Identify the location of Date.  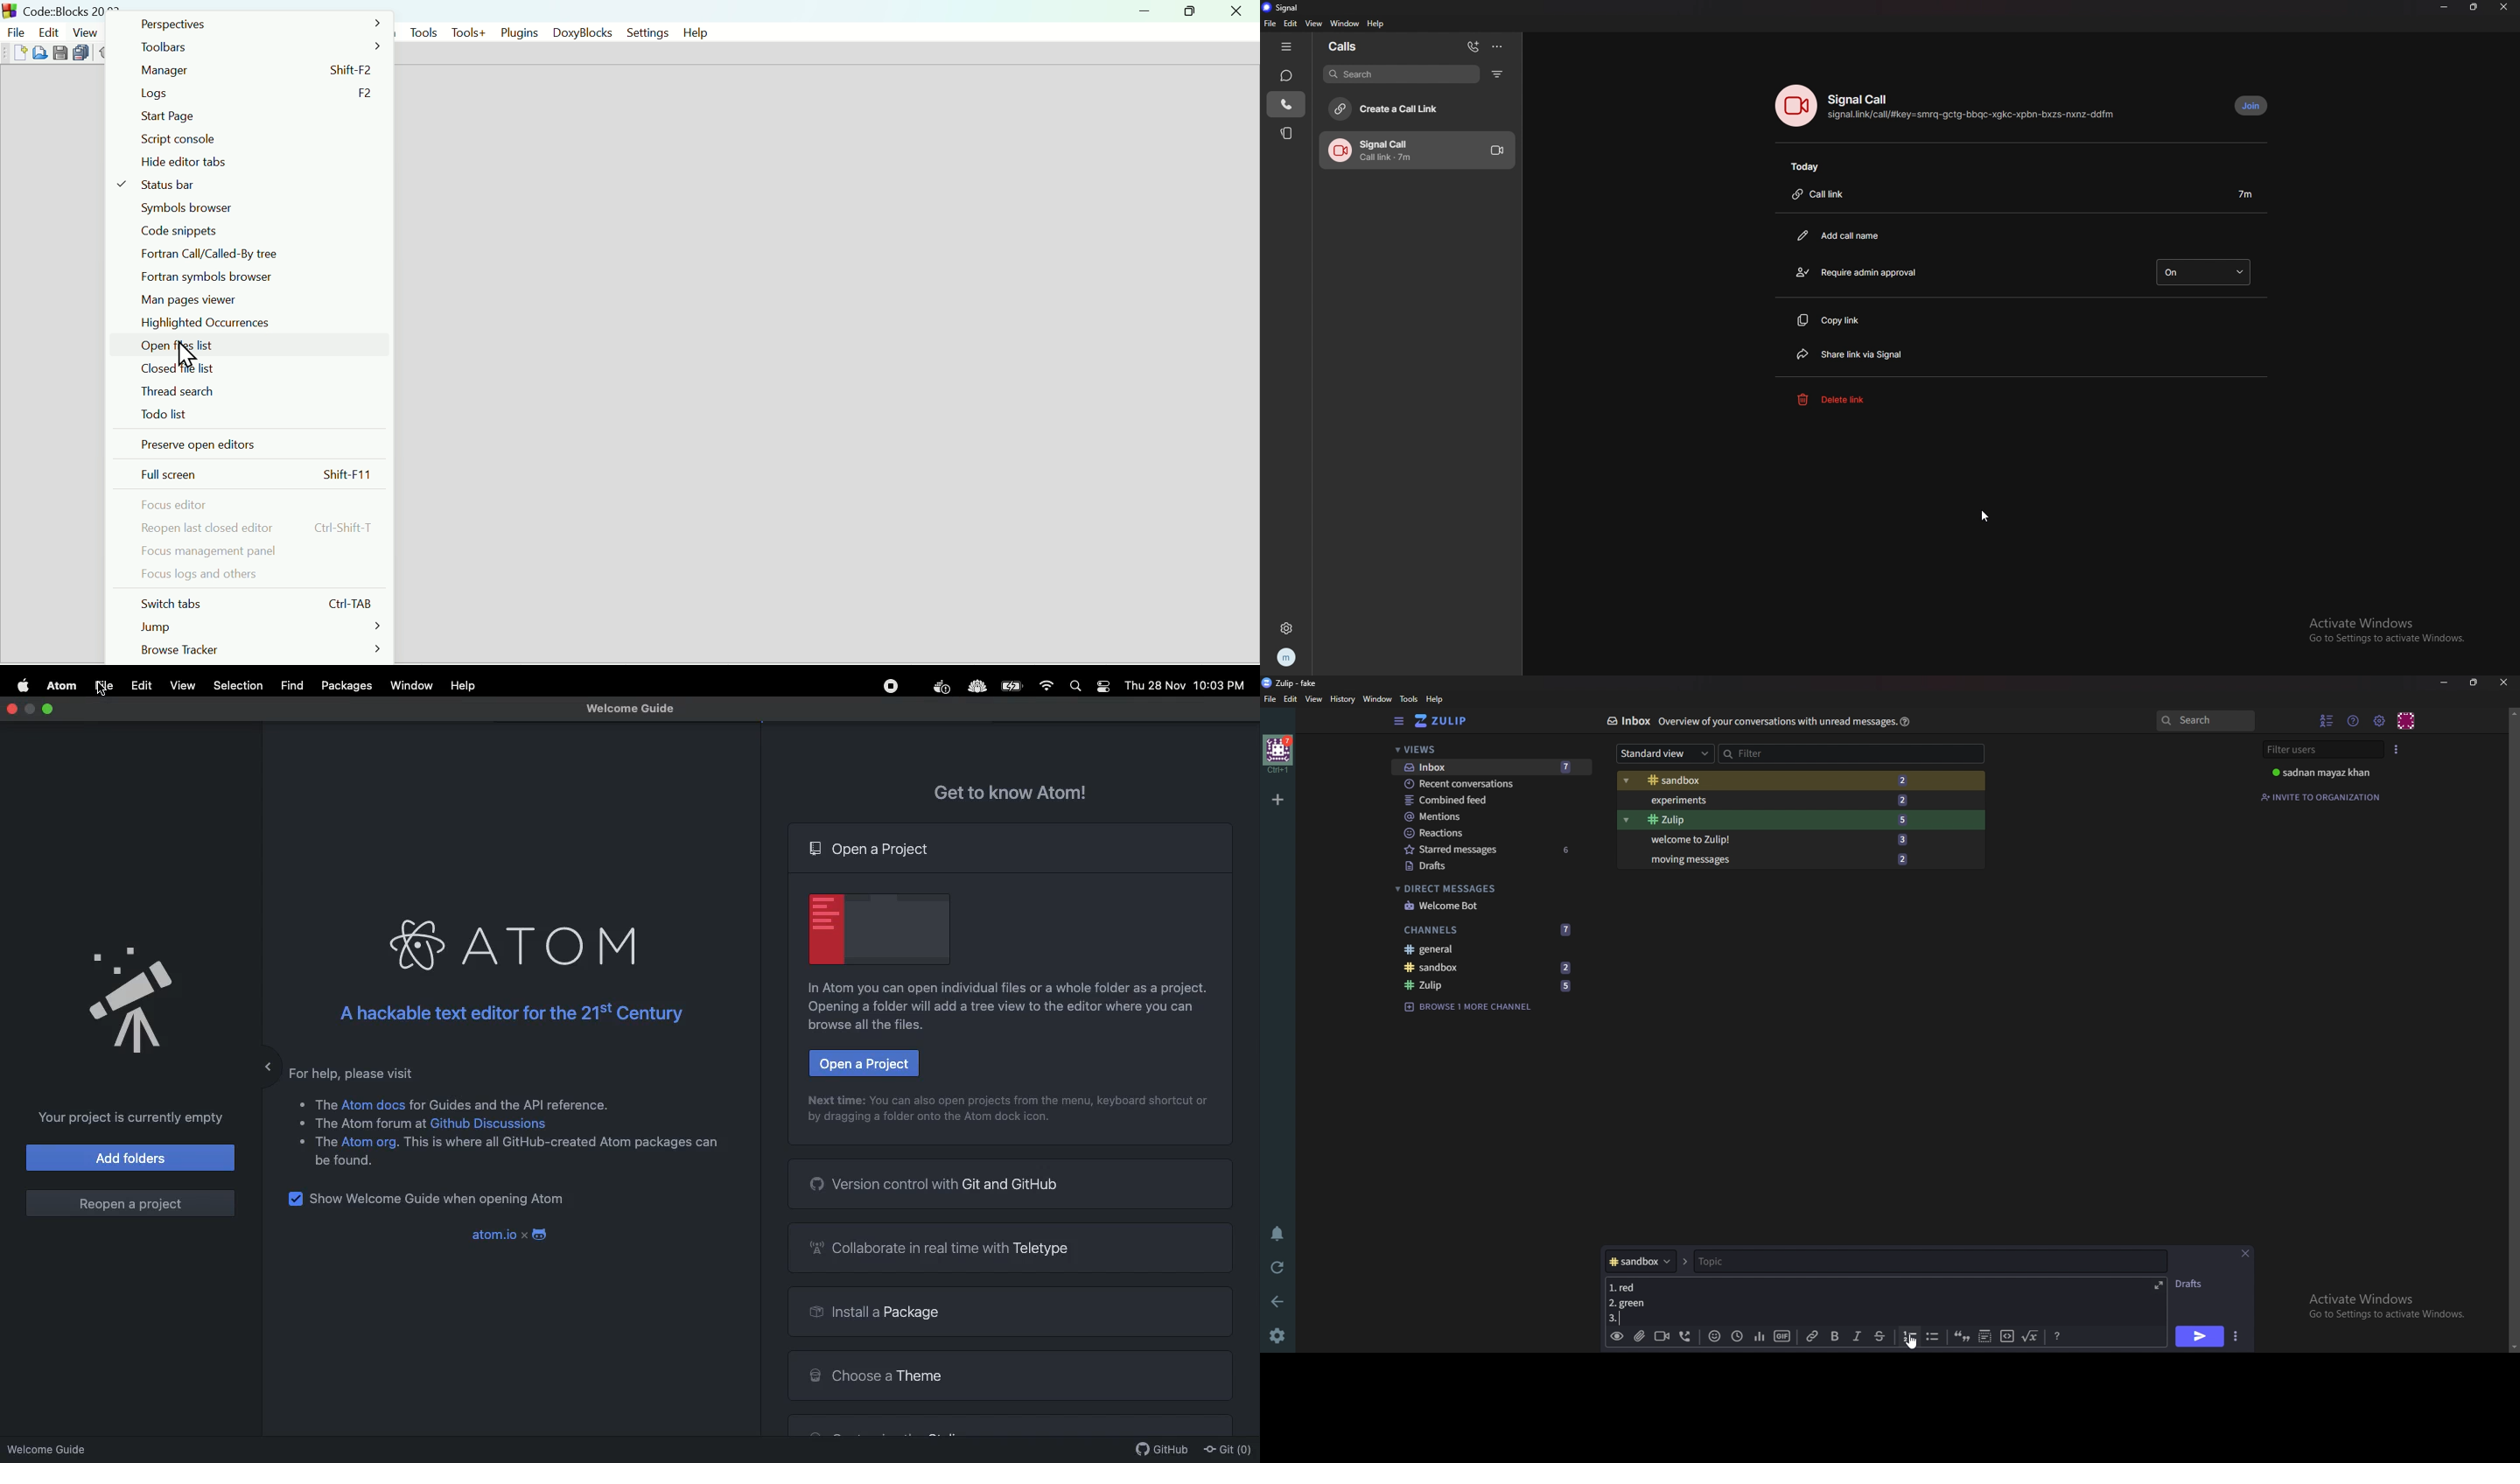
(1156, 686).